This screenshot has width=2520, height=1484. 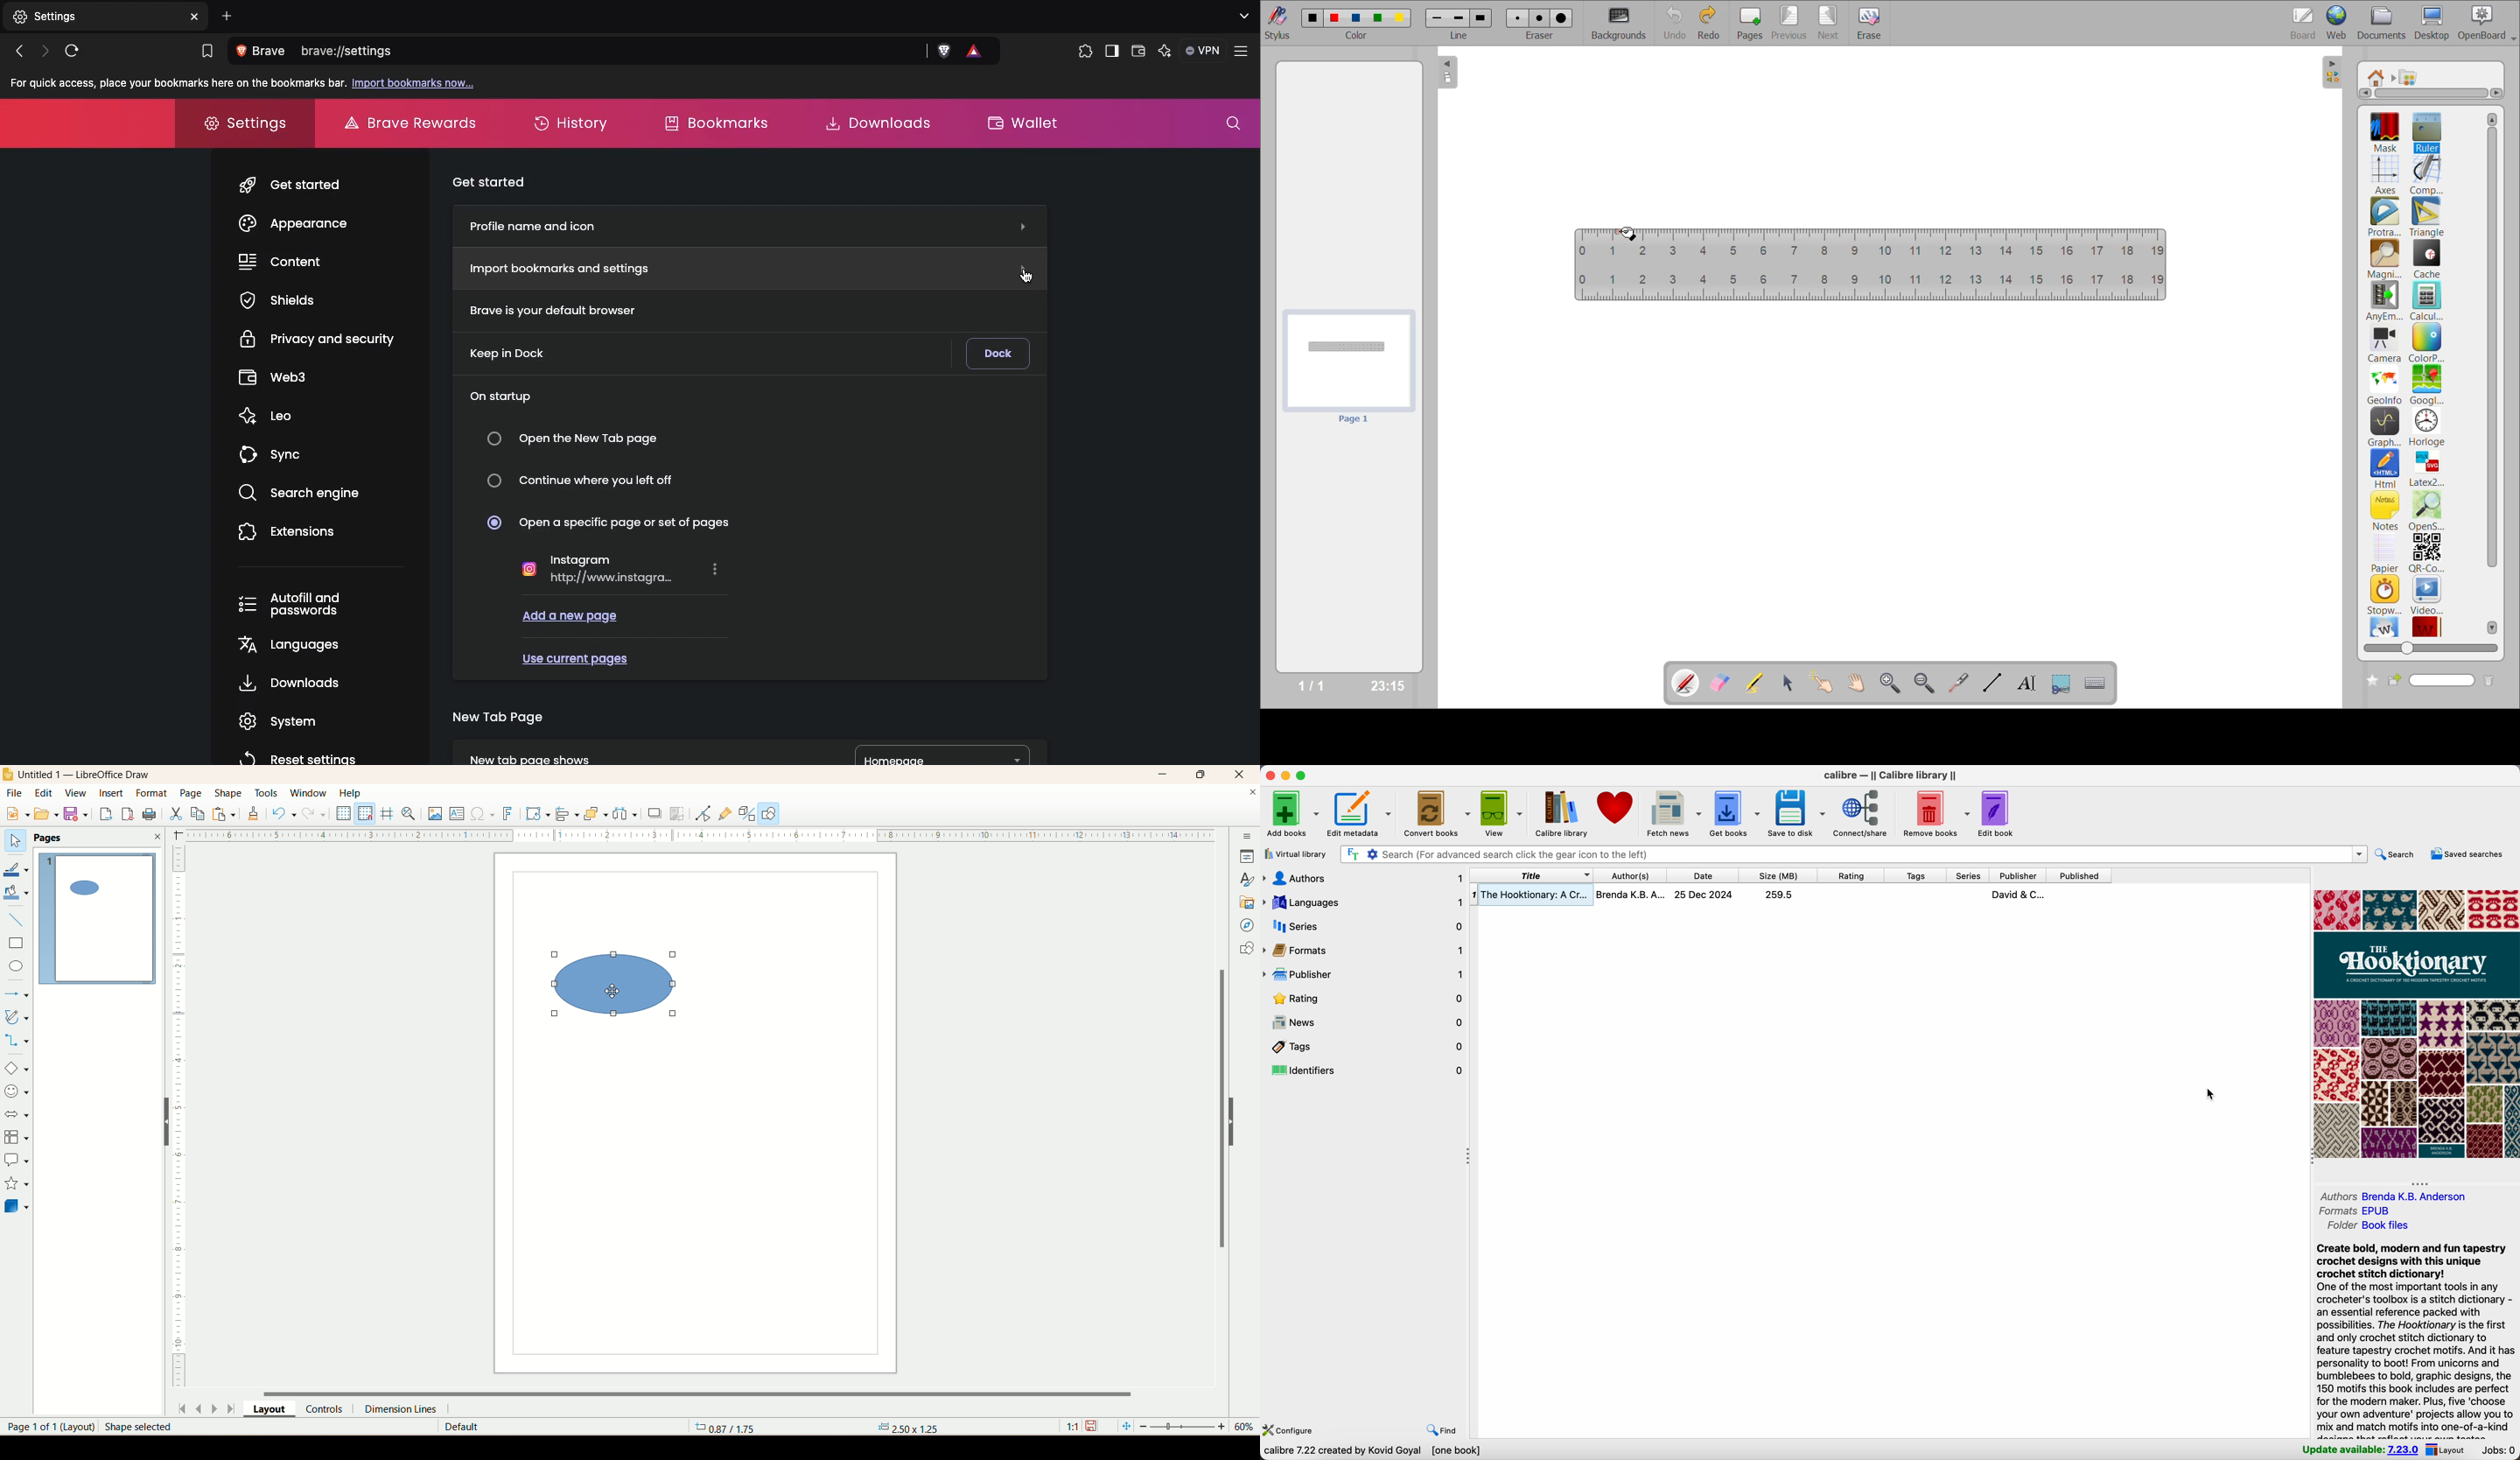 What do you see at coordinates (88, 1425) in the screenshot?
I see `page number` at bounding box center [88, 1425].